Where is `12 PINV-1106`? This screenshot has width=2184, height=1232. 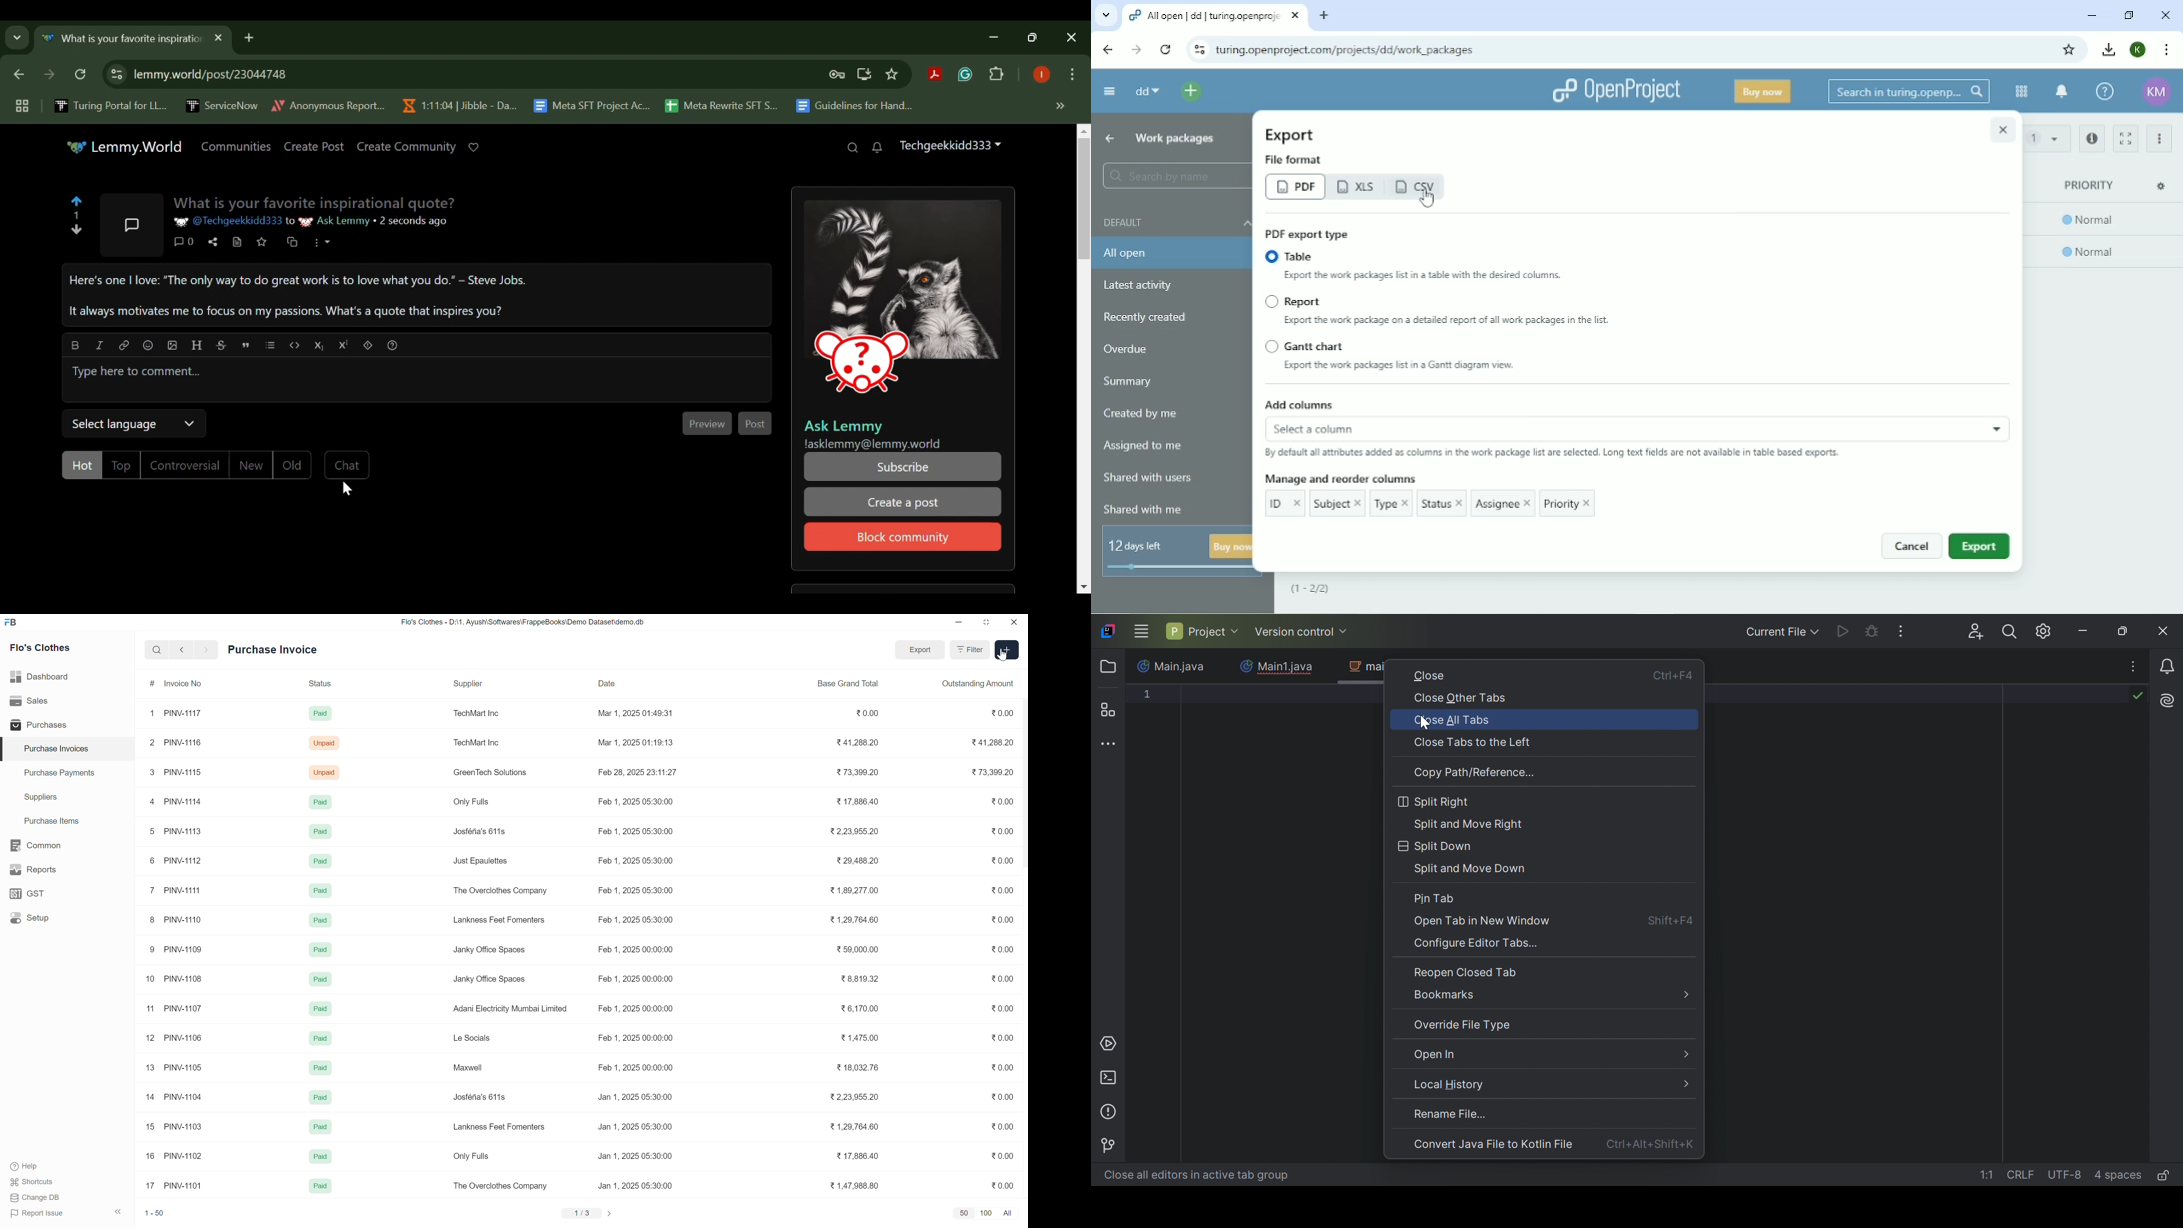
12 PINV-1106 is located at coordinates (175, 1038).